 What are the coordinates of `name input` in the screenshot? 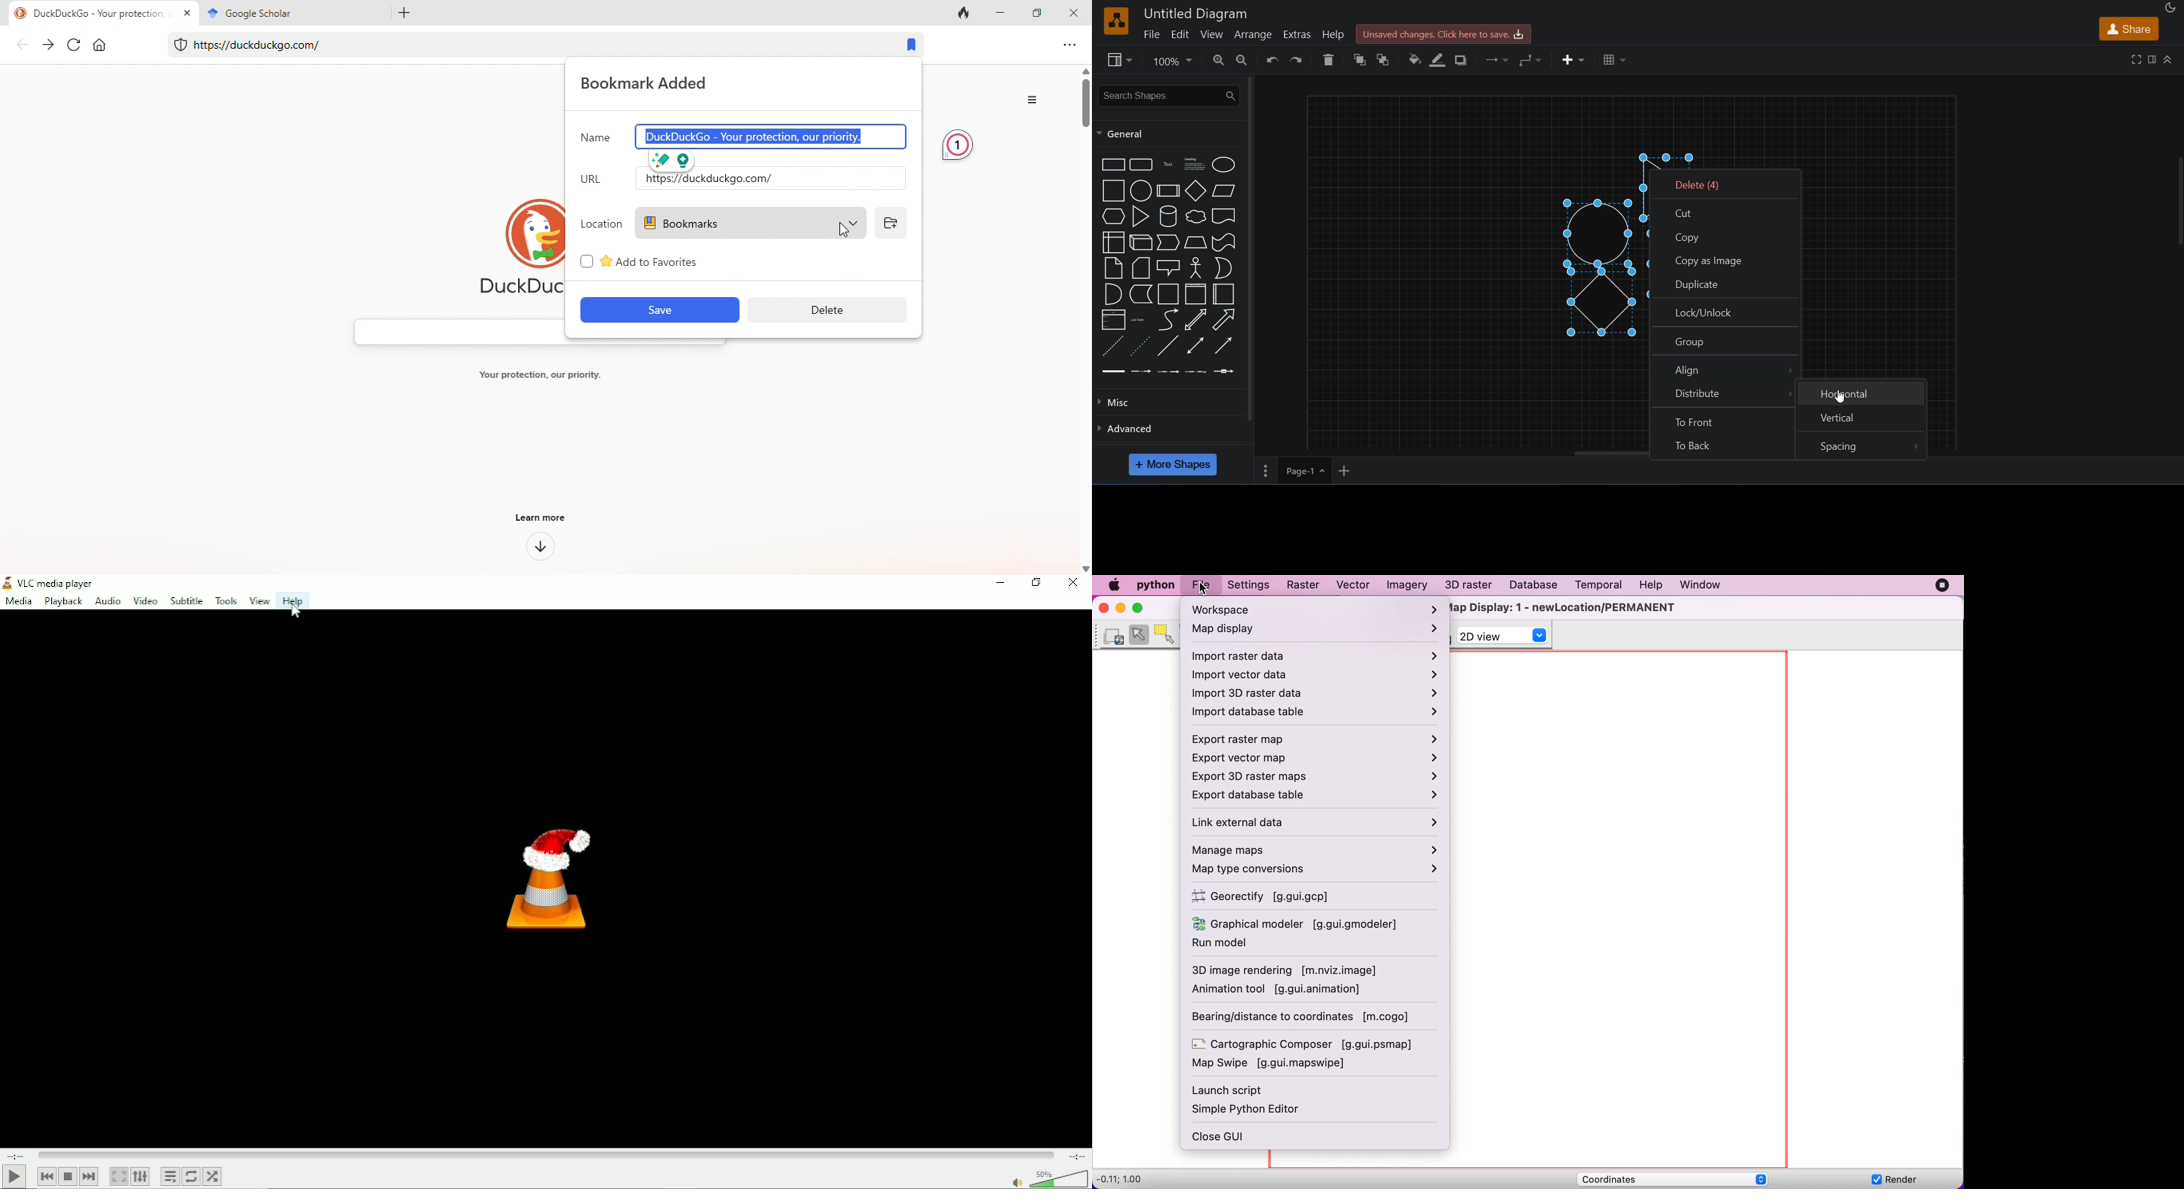 It's located at (755, 136).